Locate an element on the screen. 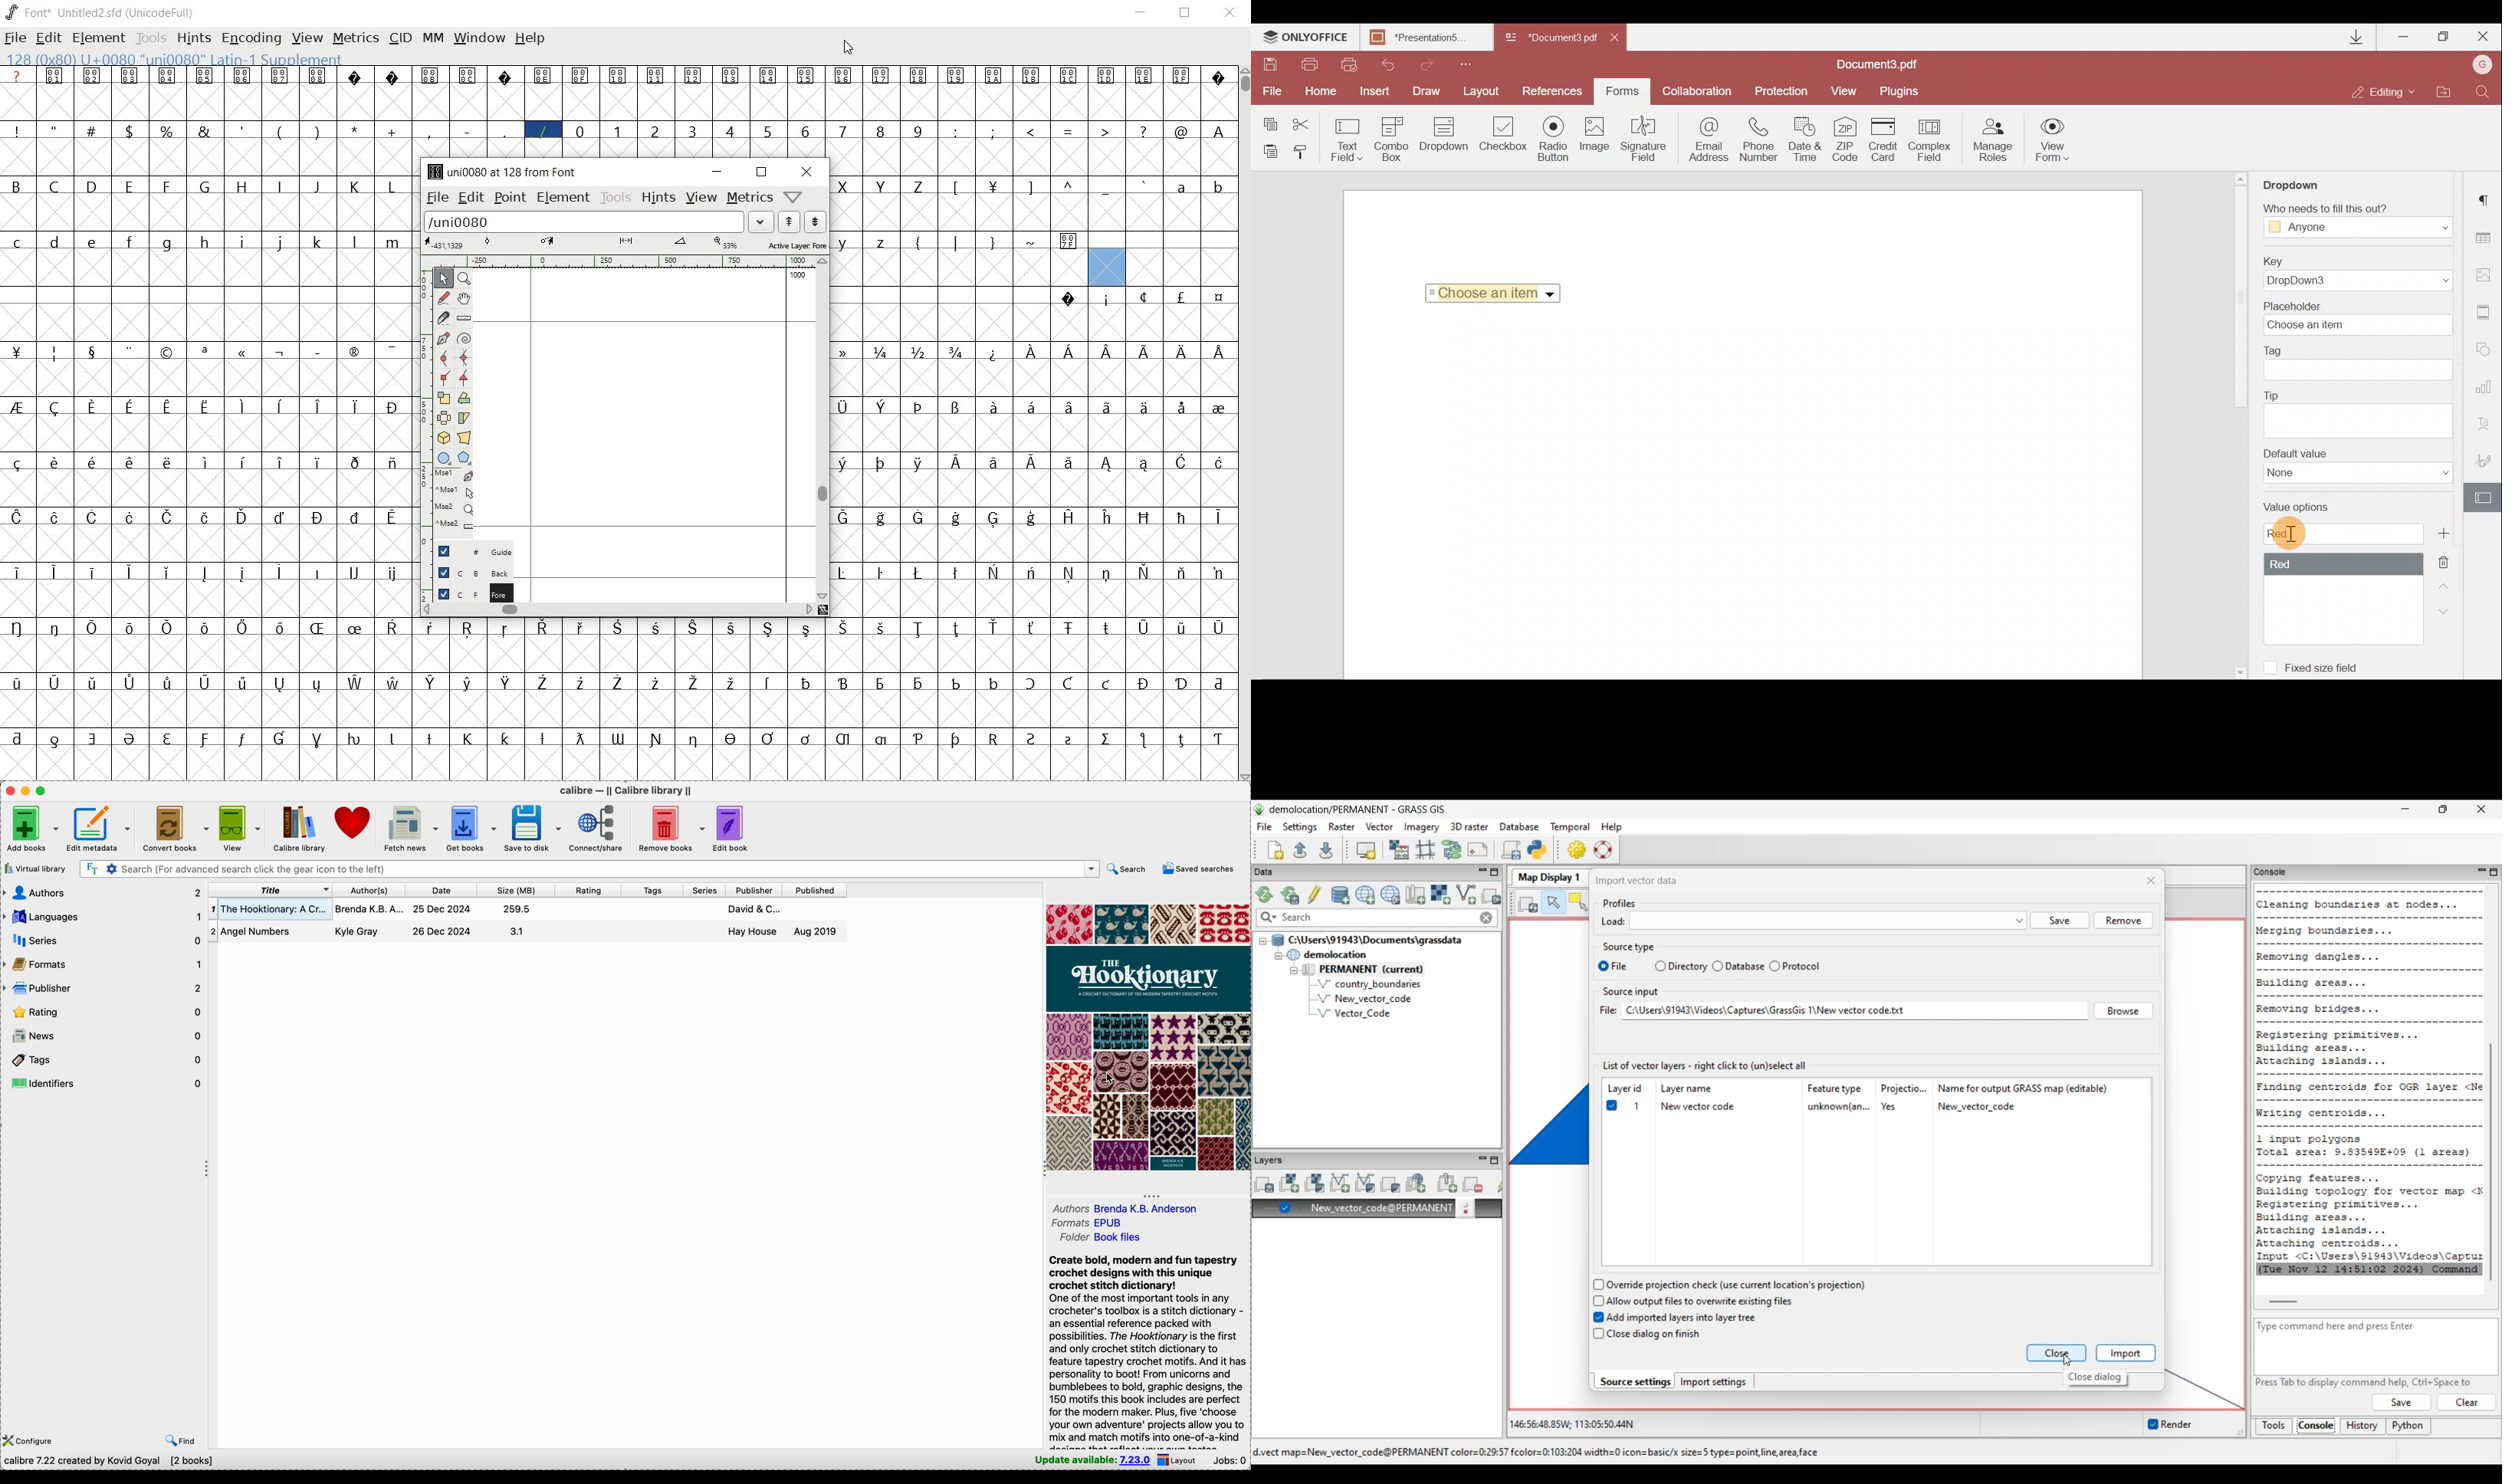 The image size is (2520, 1484). glyph is located at coordinates (881, 464).